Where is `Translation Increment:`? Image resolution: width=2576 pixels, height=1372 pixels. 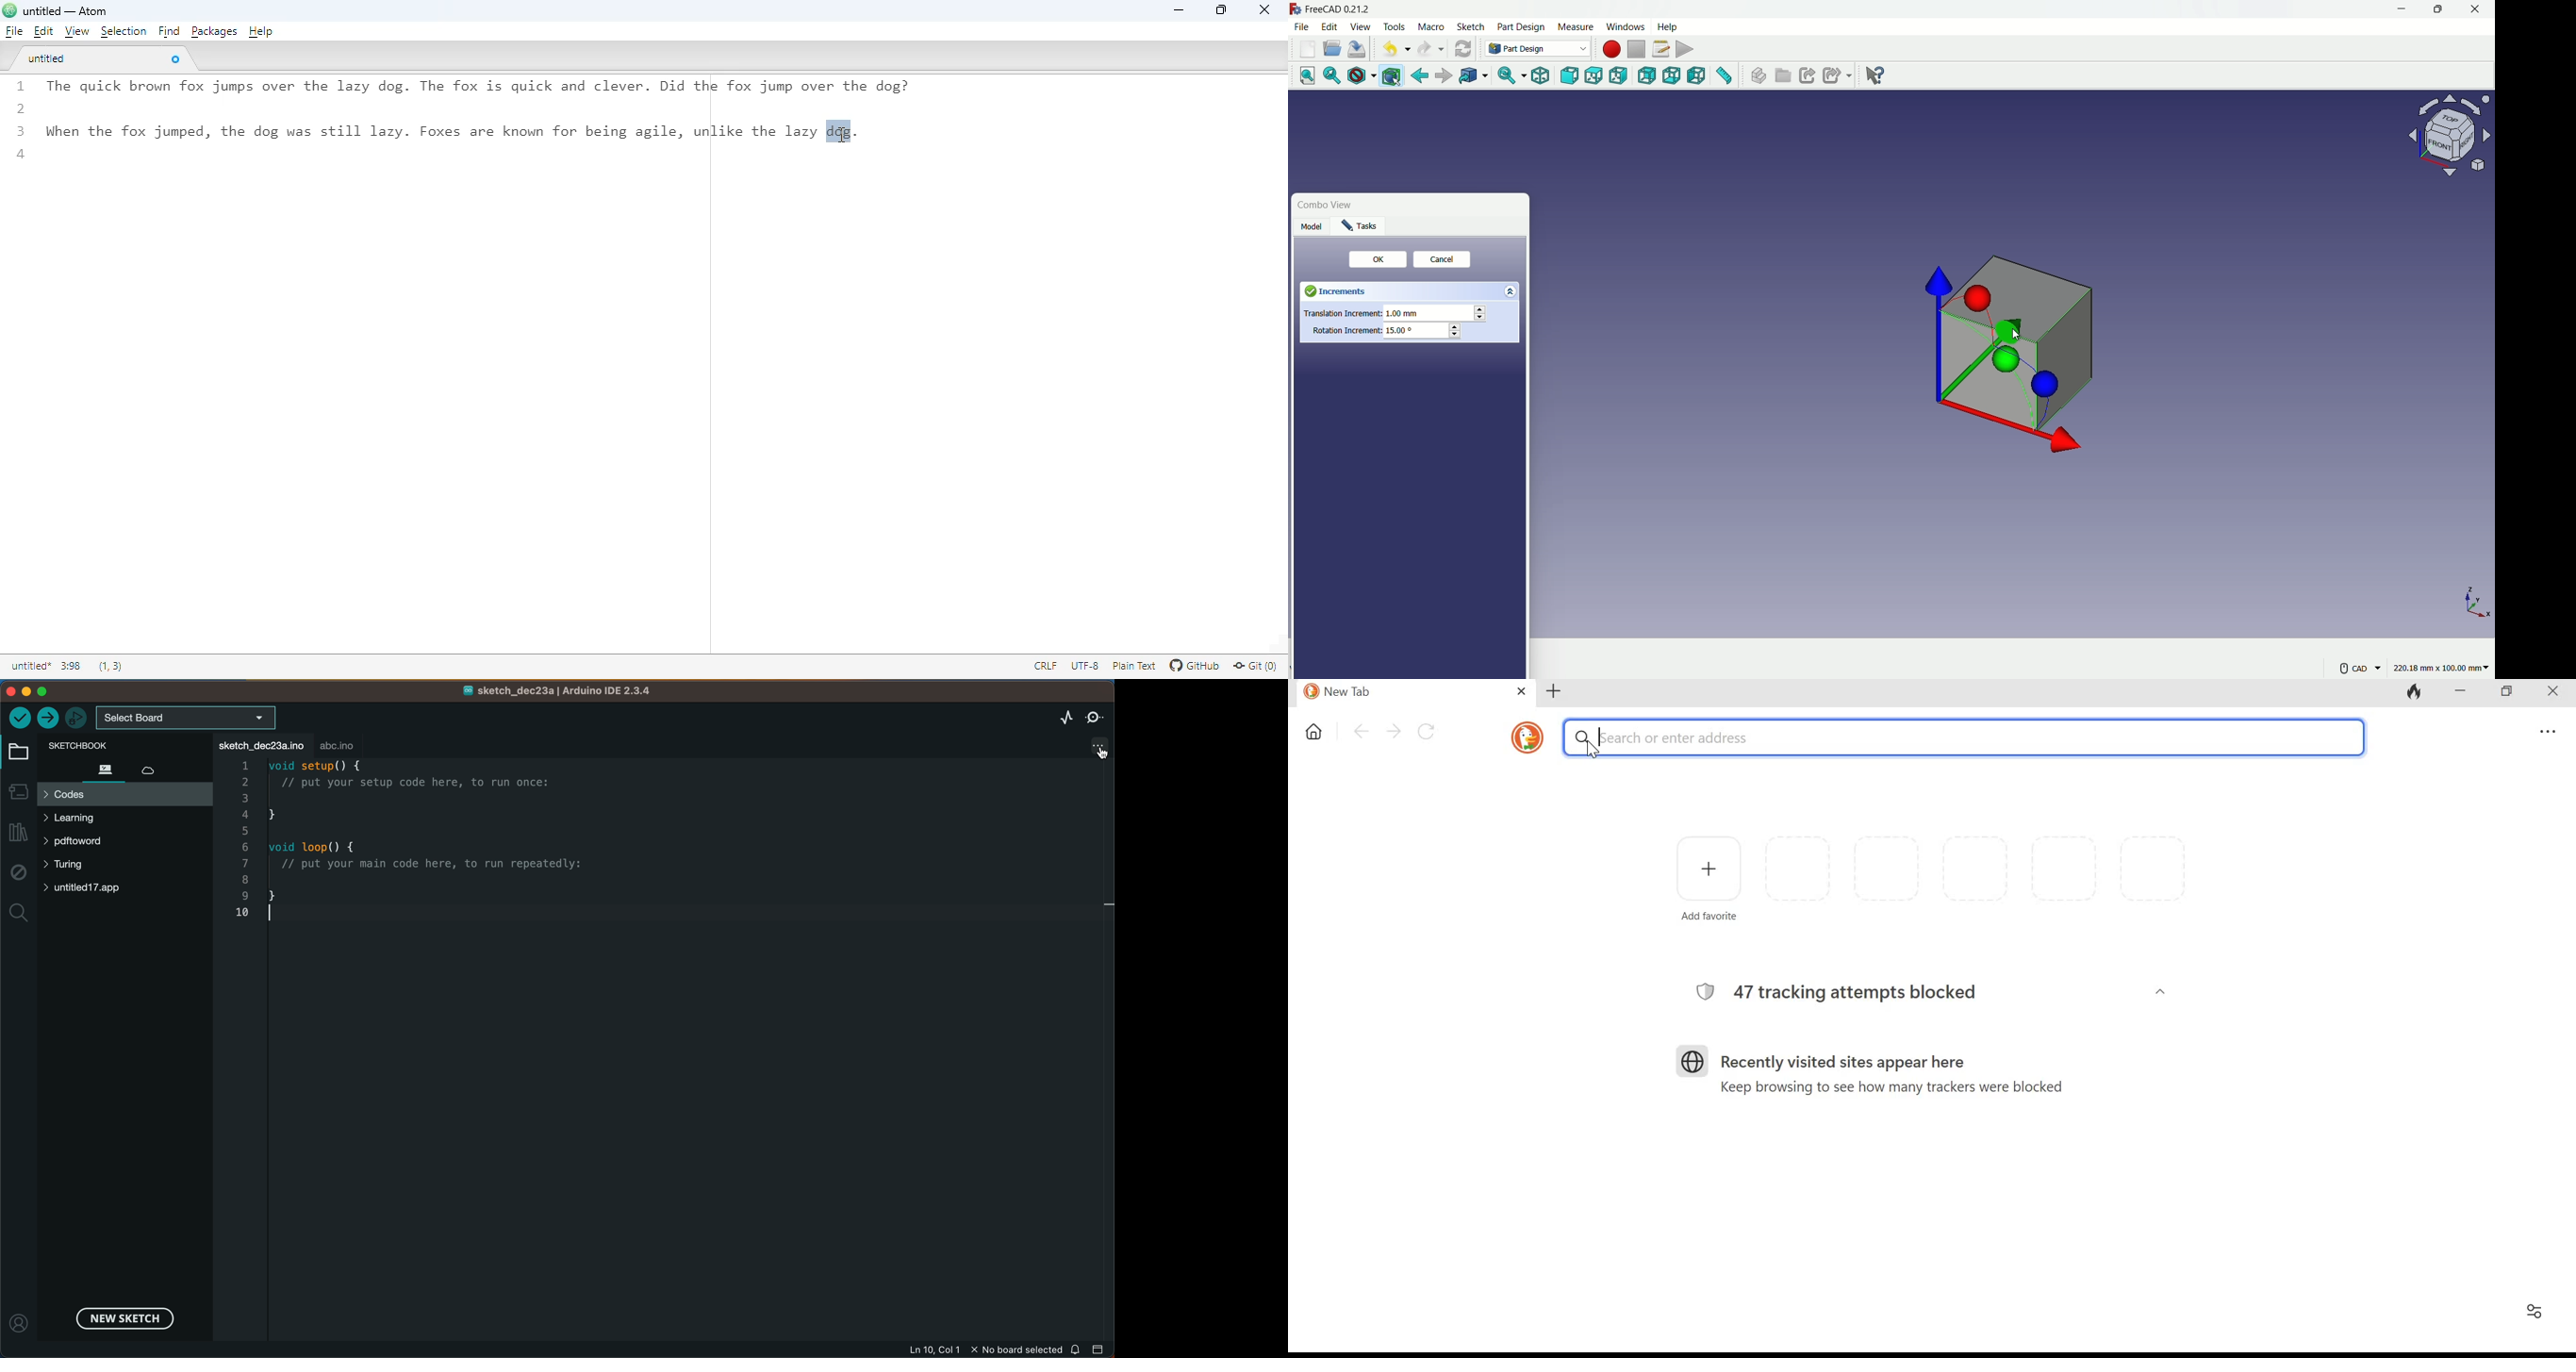
Translation Increment: is located at coordinates (1341, 315).